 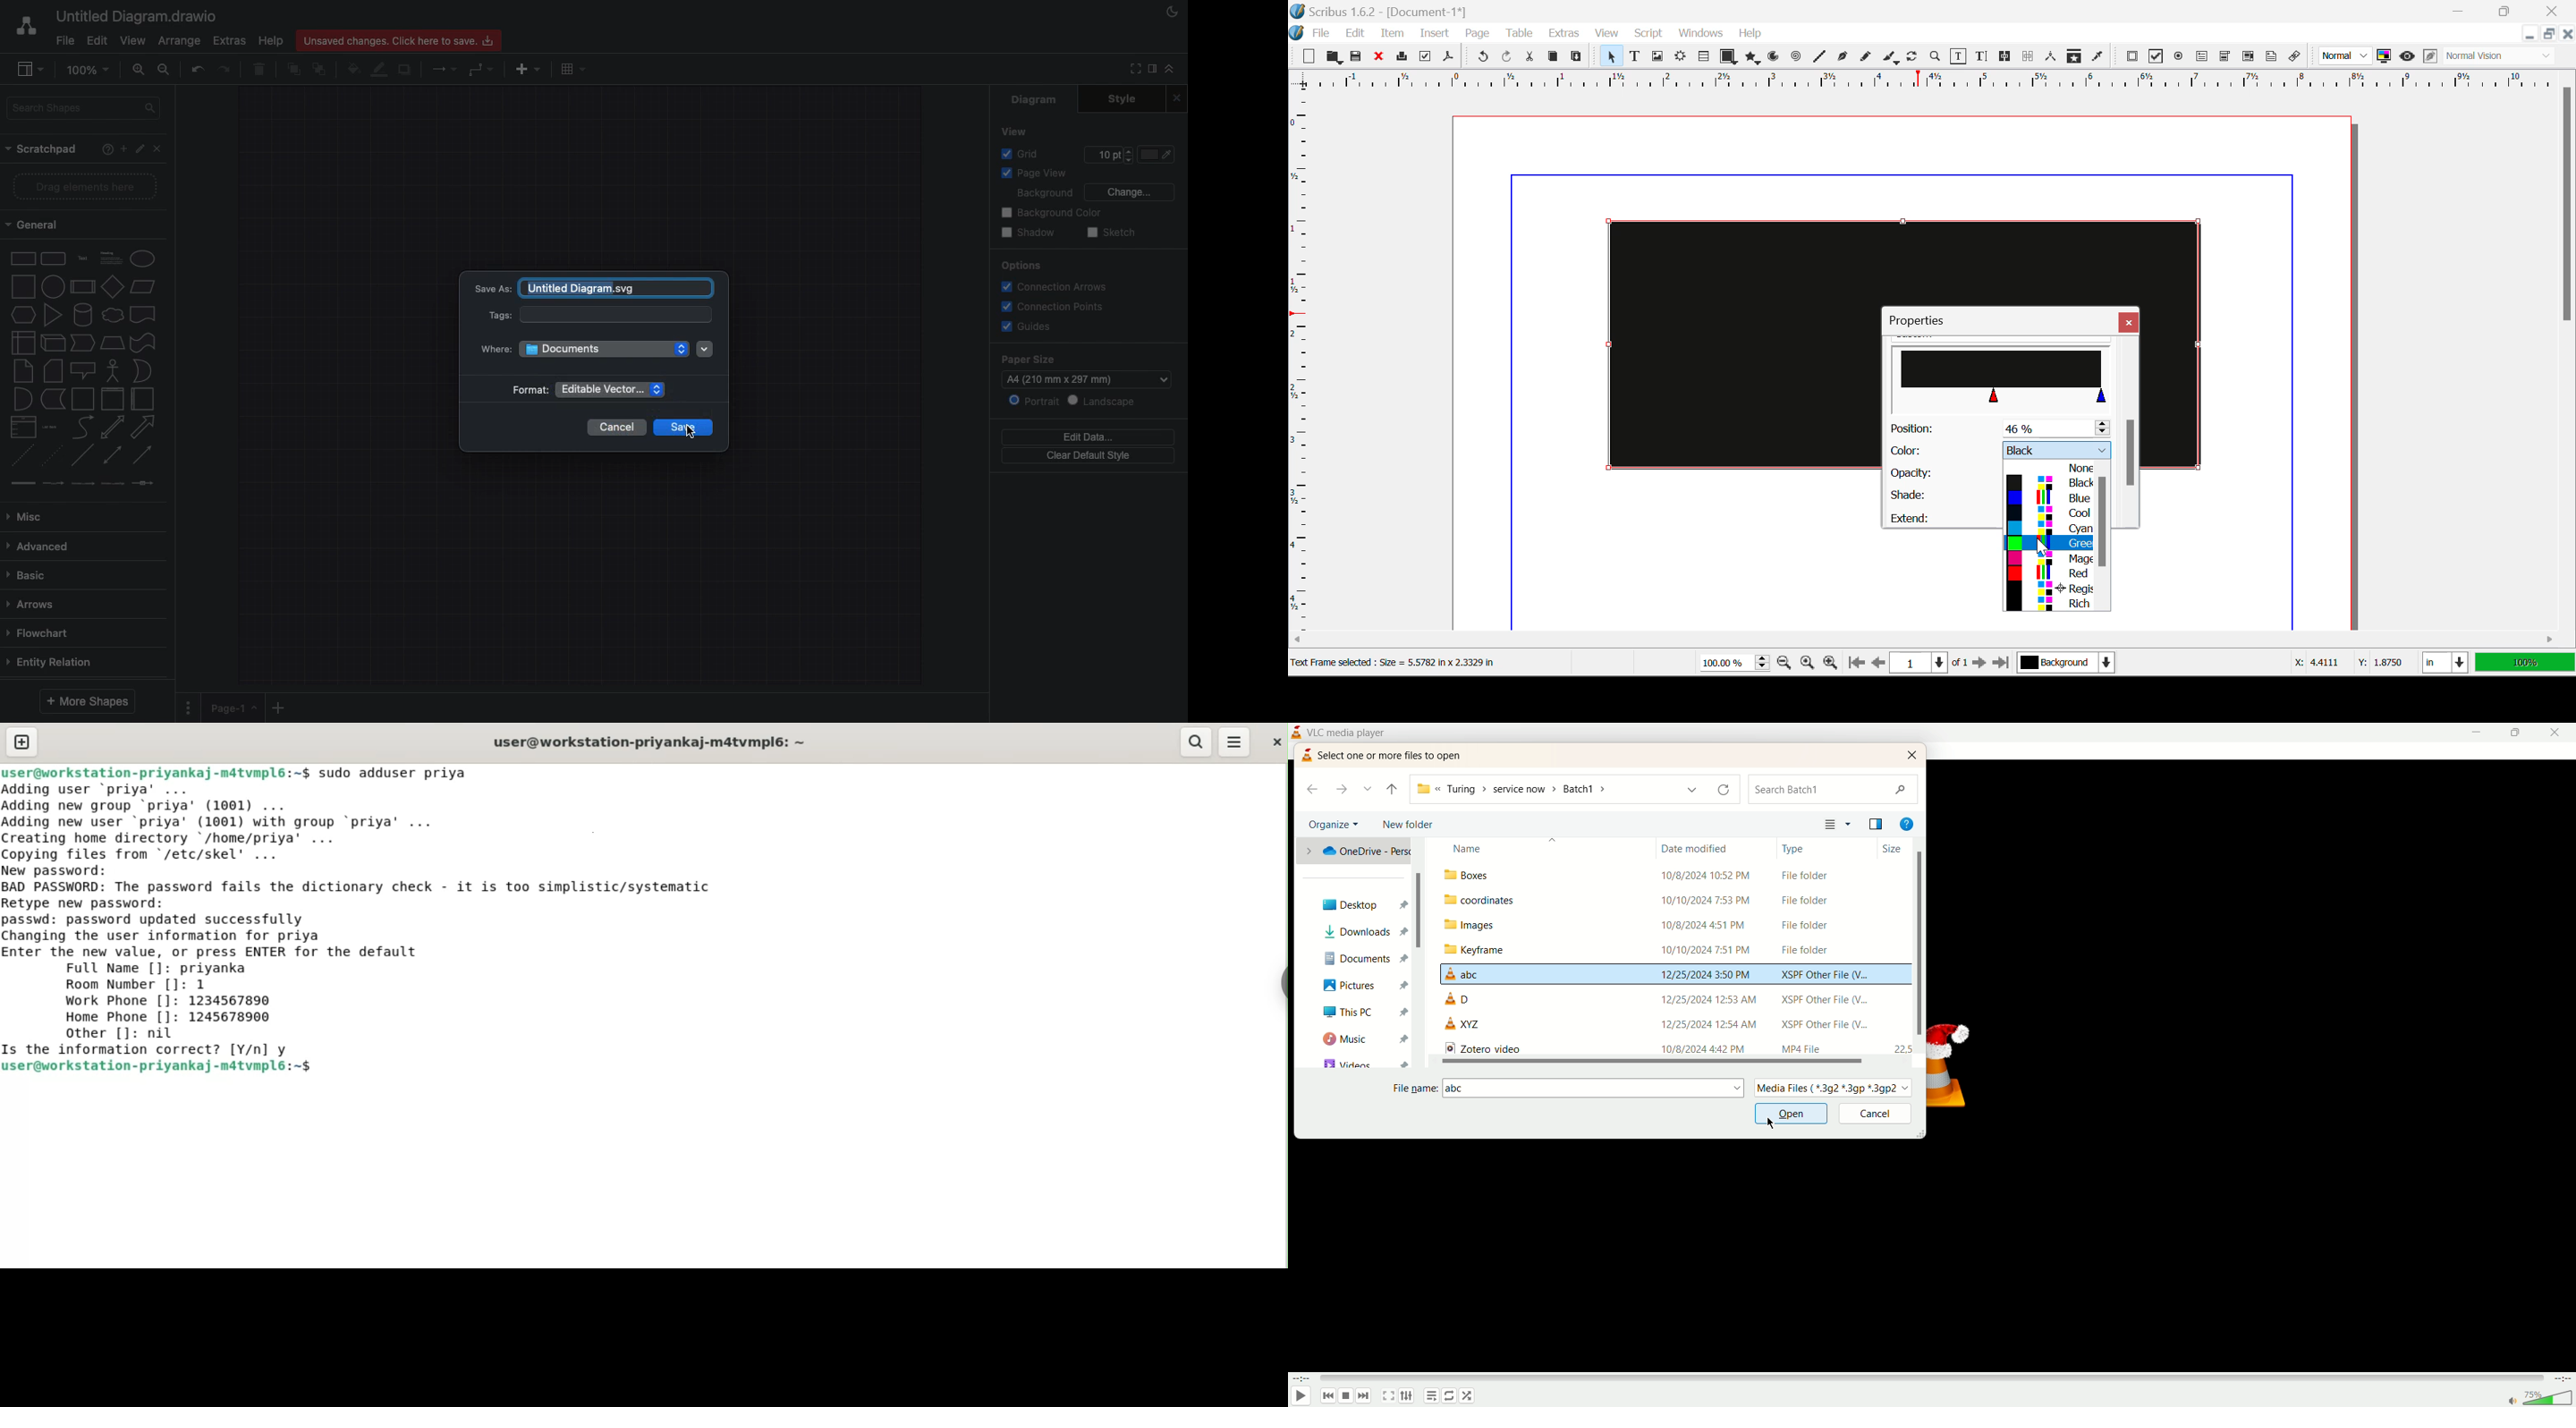 What do you see at coordinates (2477, 732) in the screenshot?
I see `minimize` at bounding box center [2477, 732].